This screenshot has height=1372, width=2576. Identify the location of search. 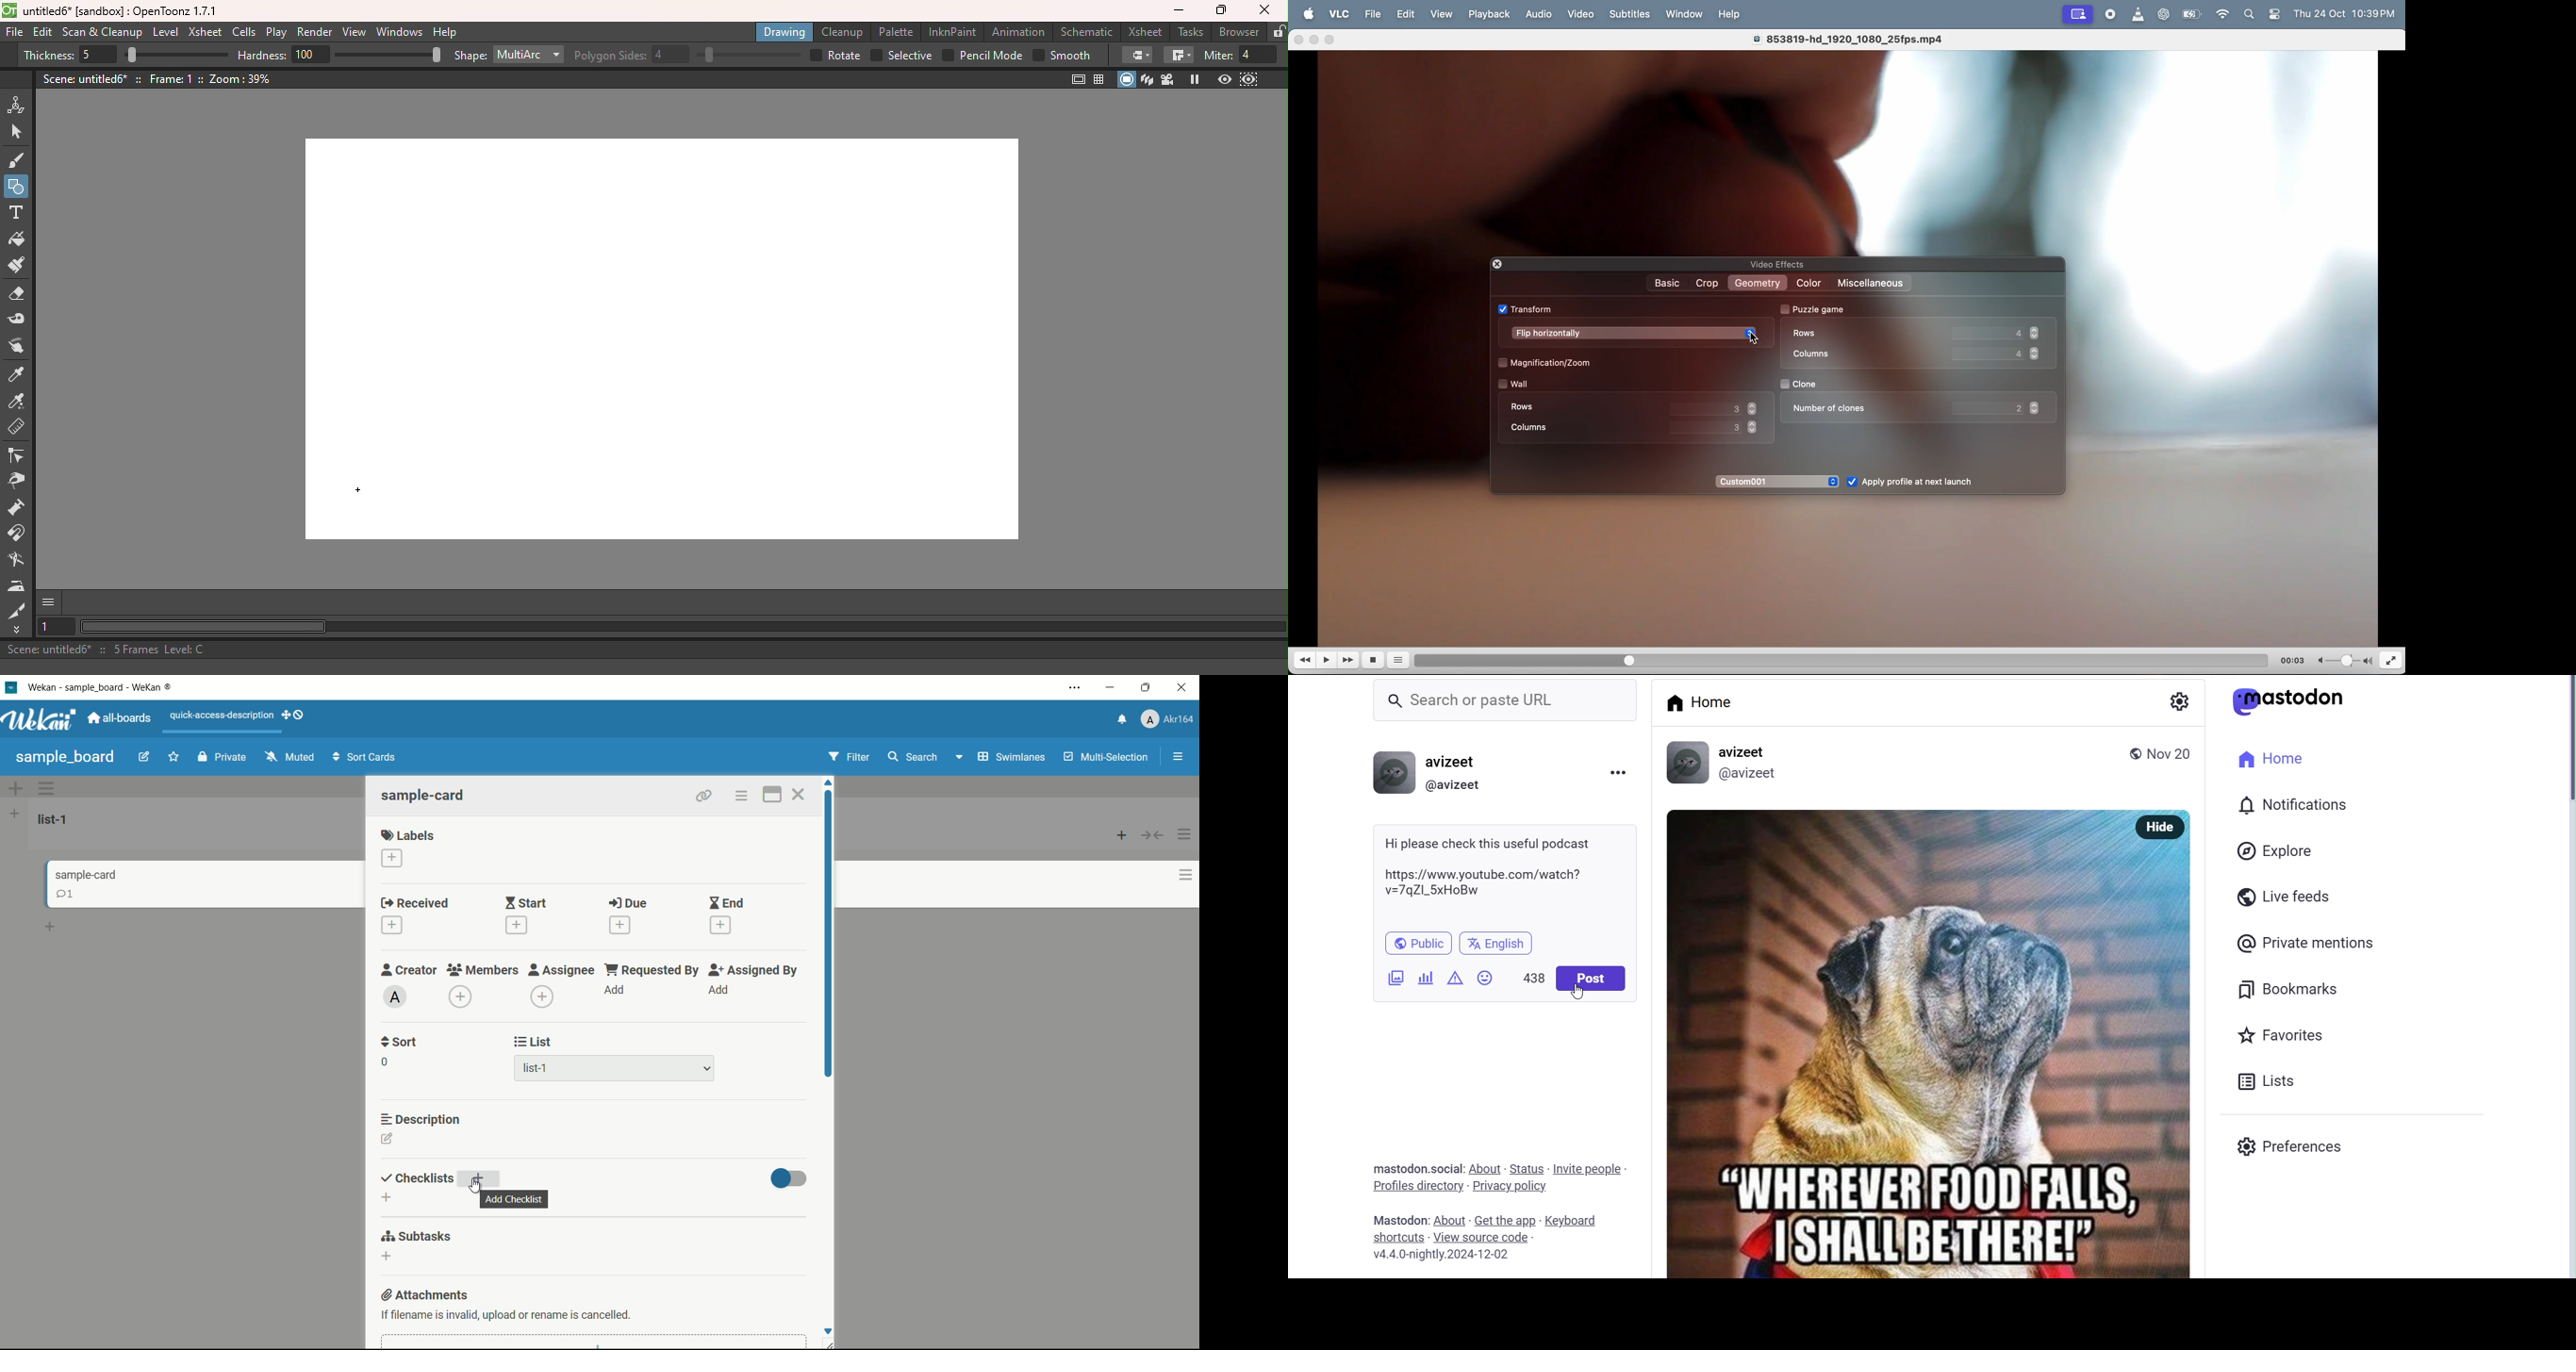
(915, 756).